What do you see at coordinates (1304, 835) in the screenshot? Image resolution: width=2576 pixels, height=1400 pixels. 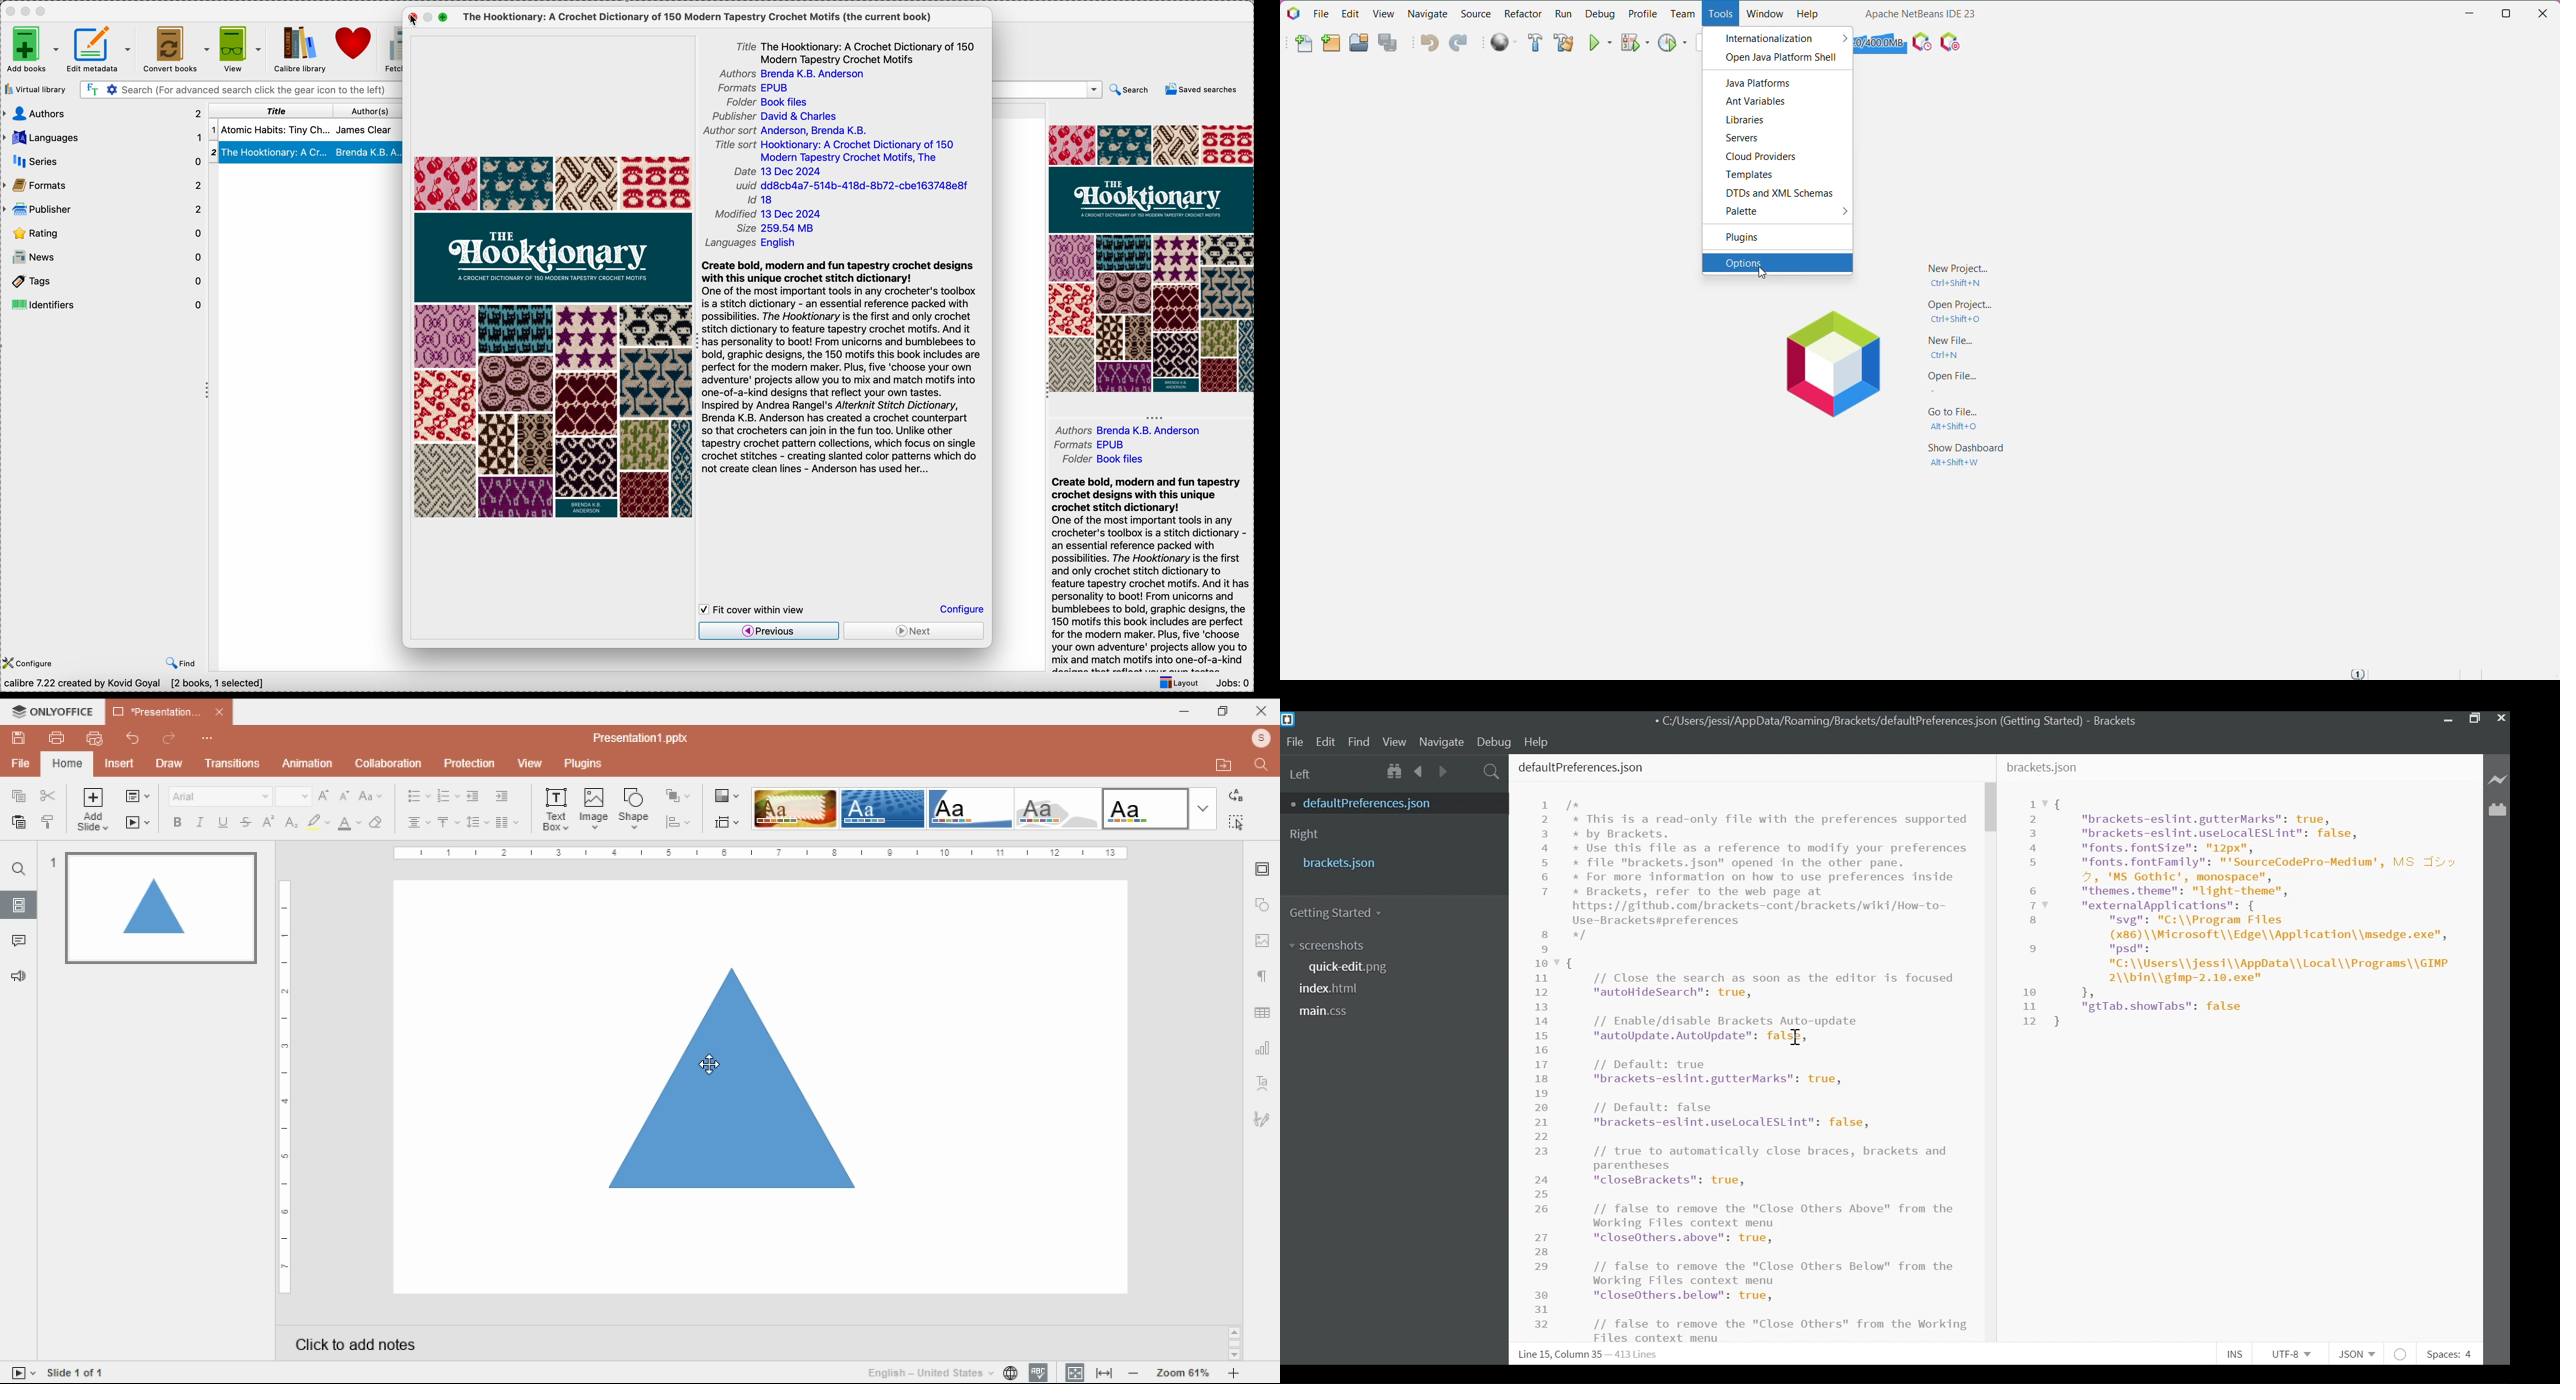 I see `Right` at bounding box center [1304, 835].